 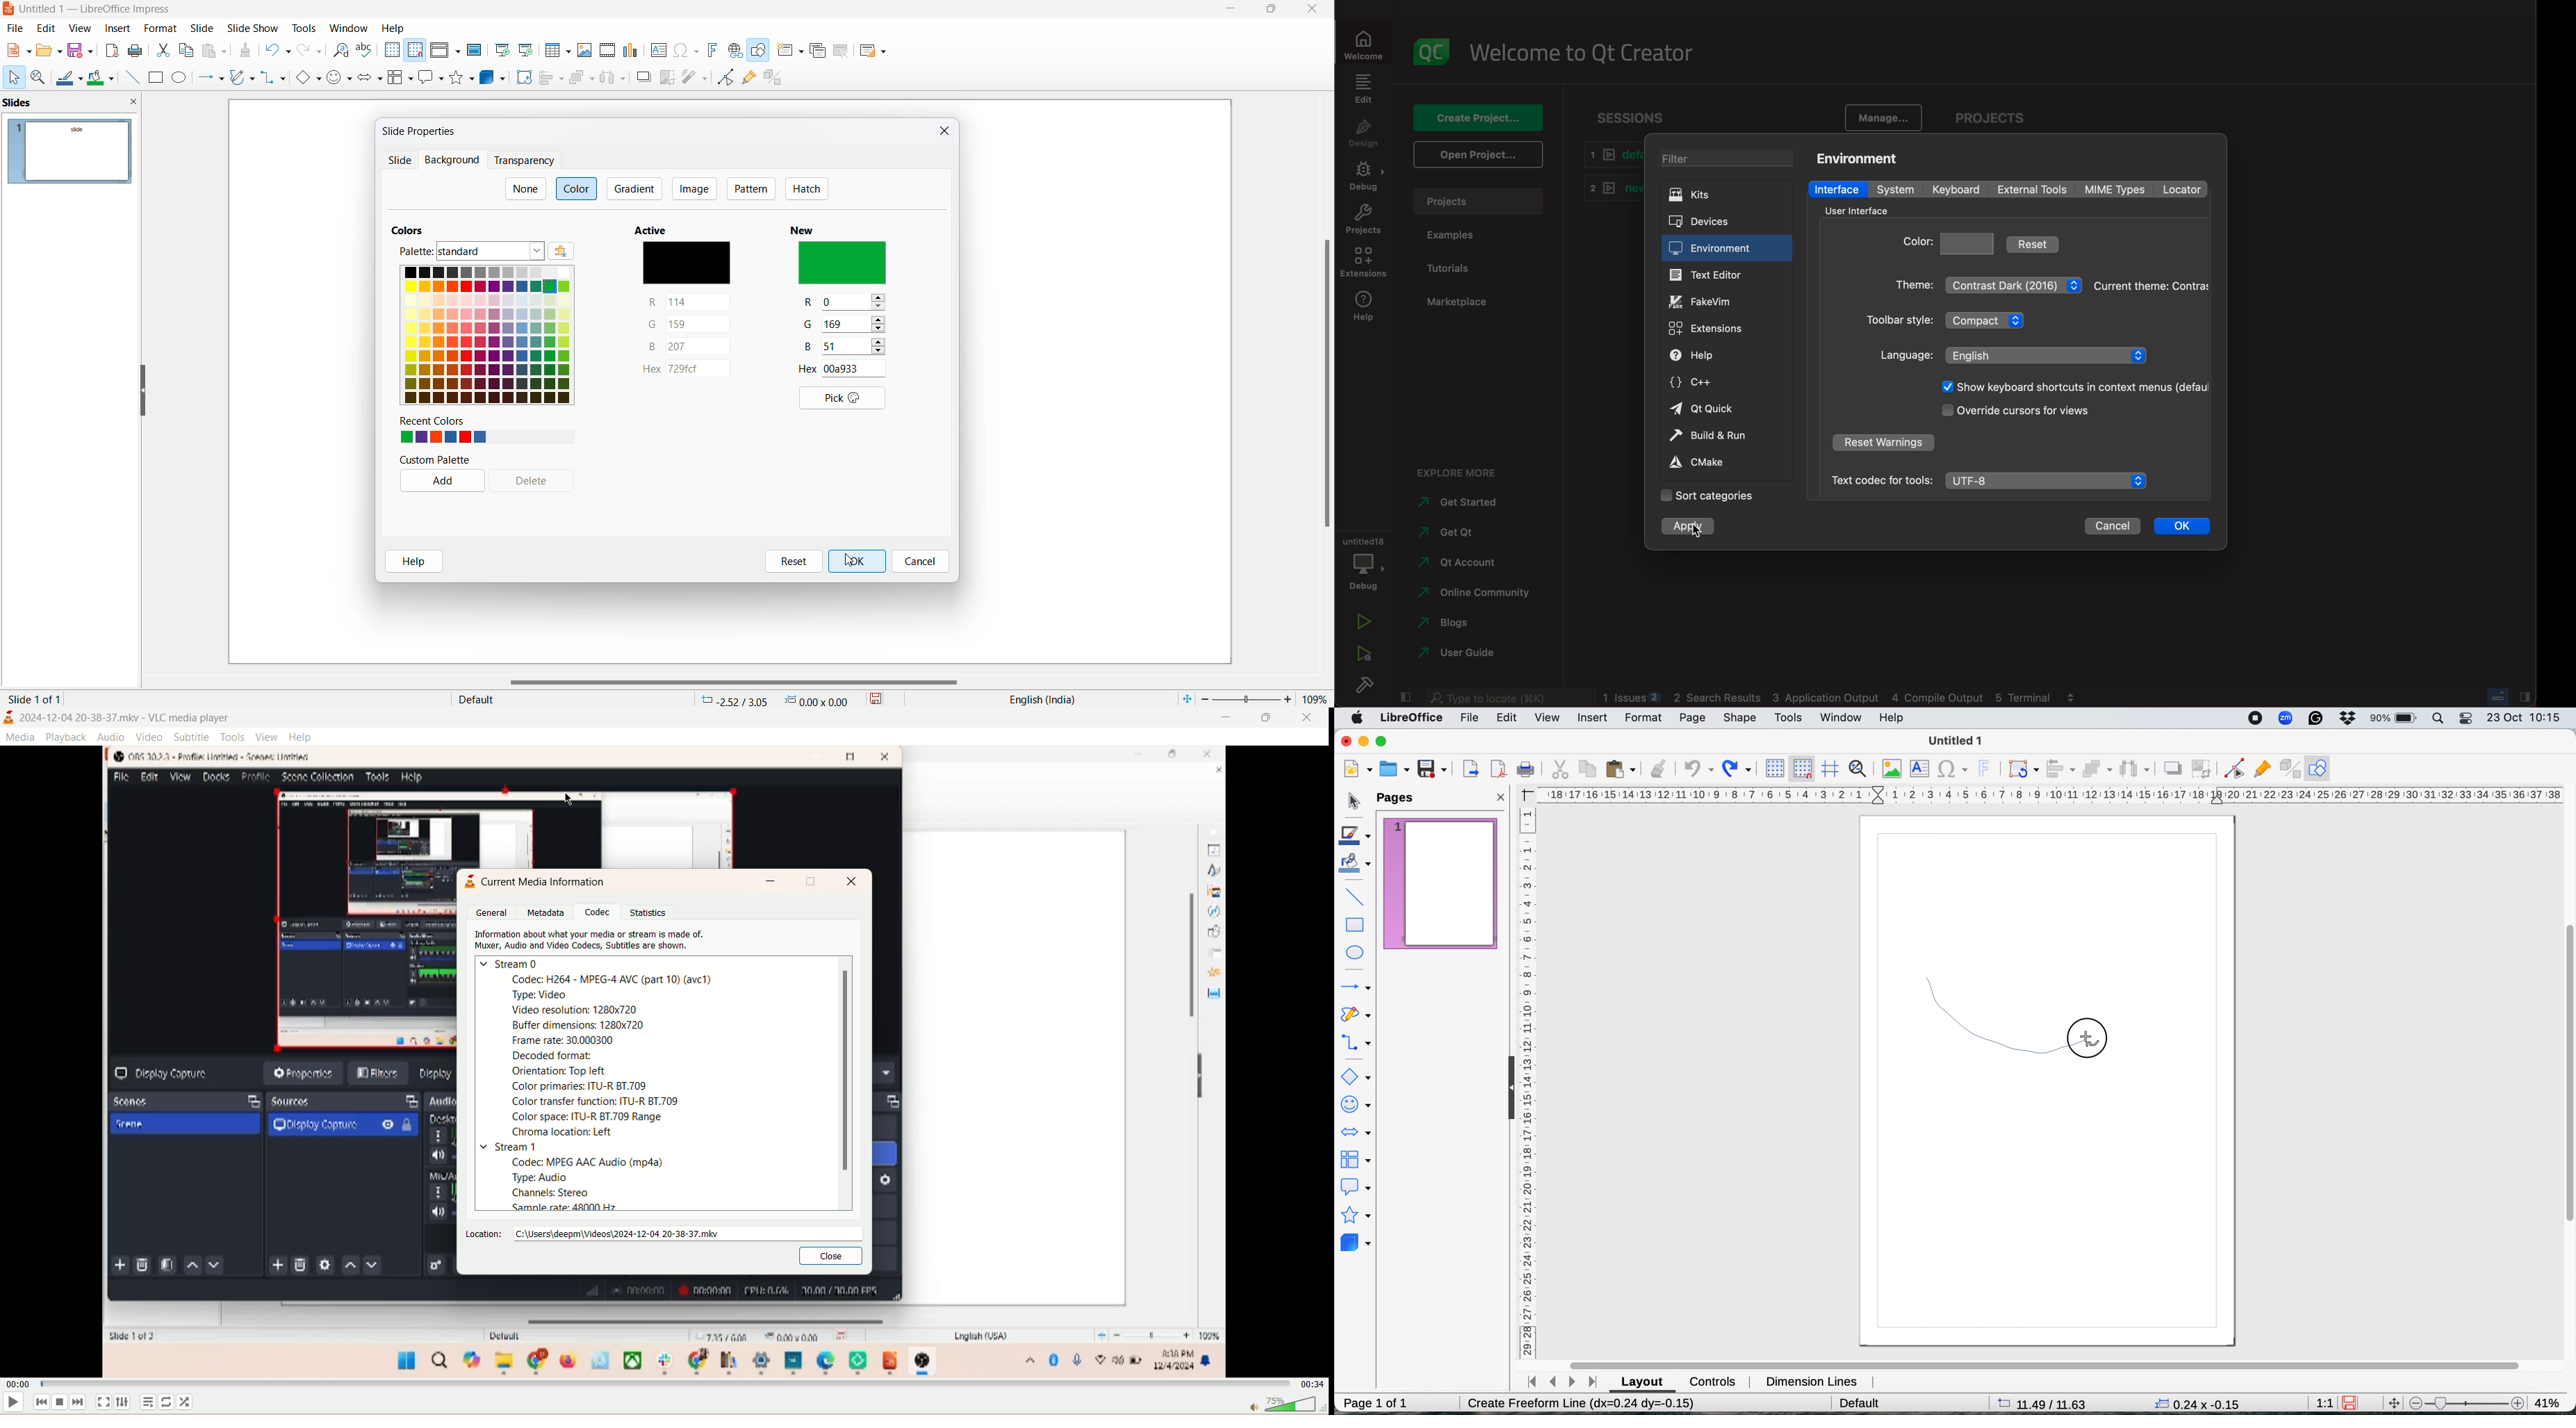 I want to click on logo, so click(x=469, y=885).